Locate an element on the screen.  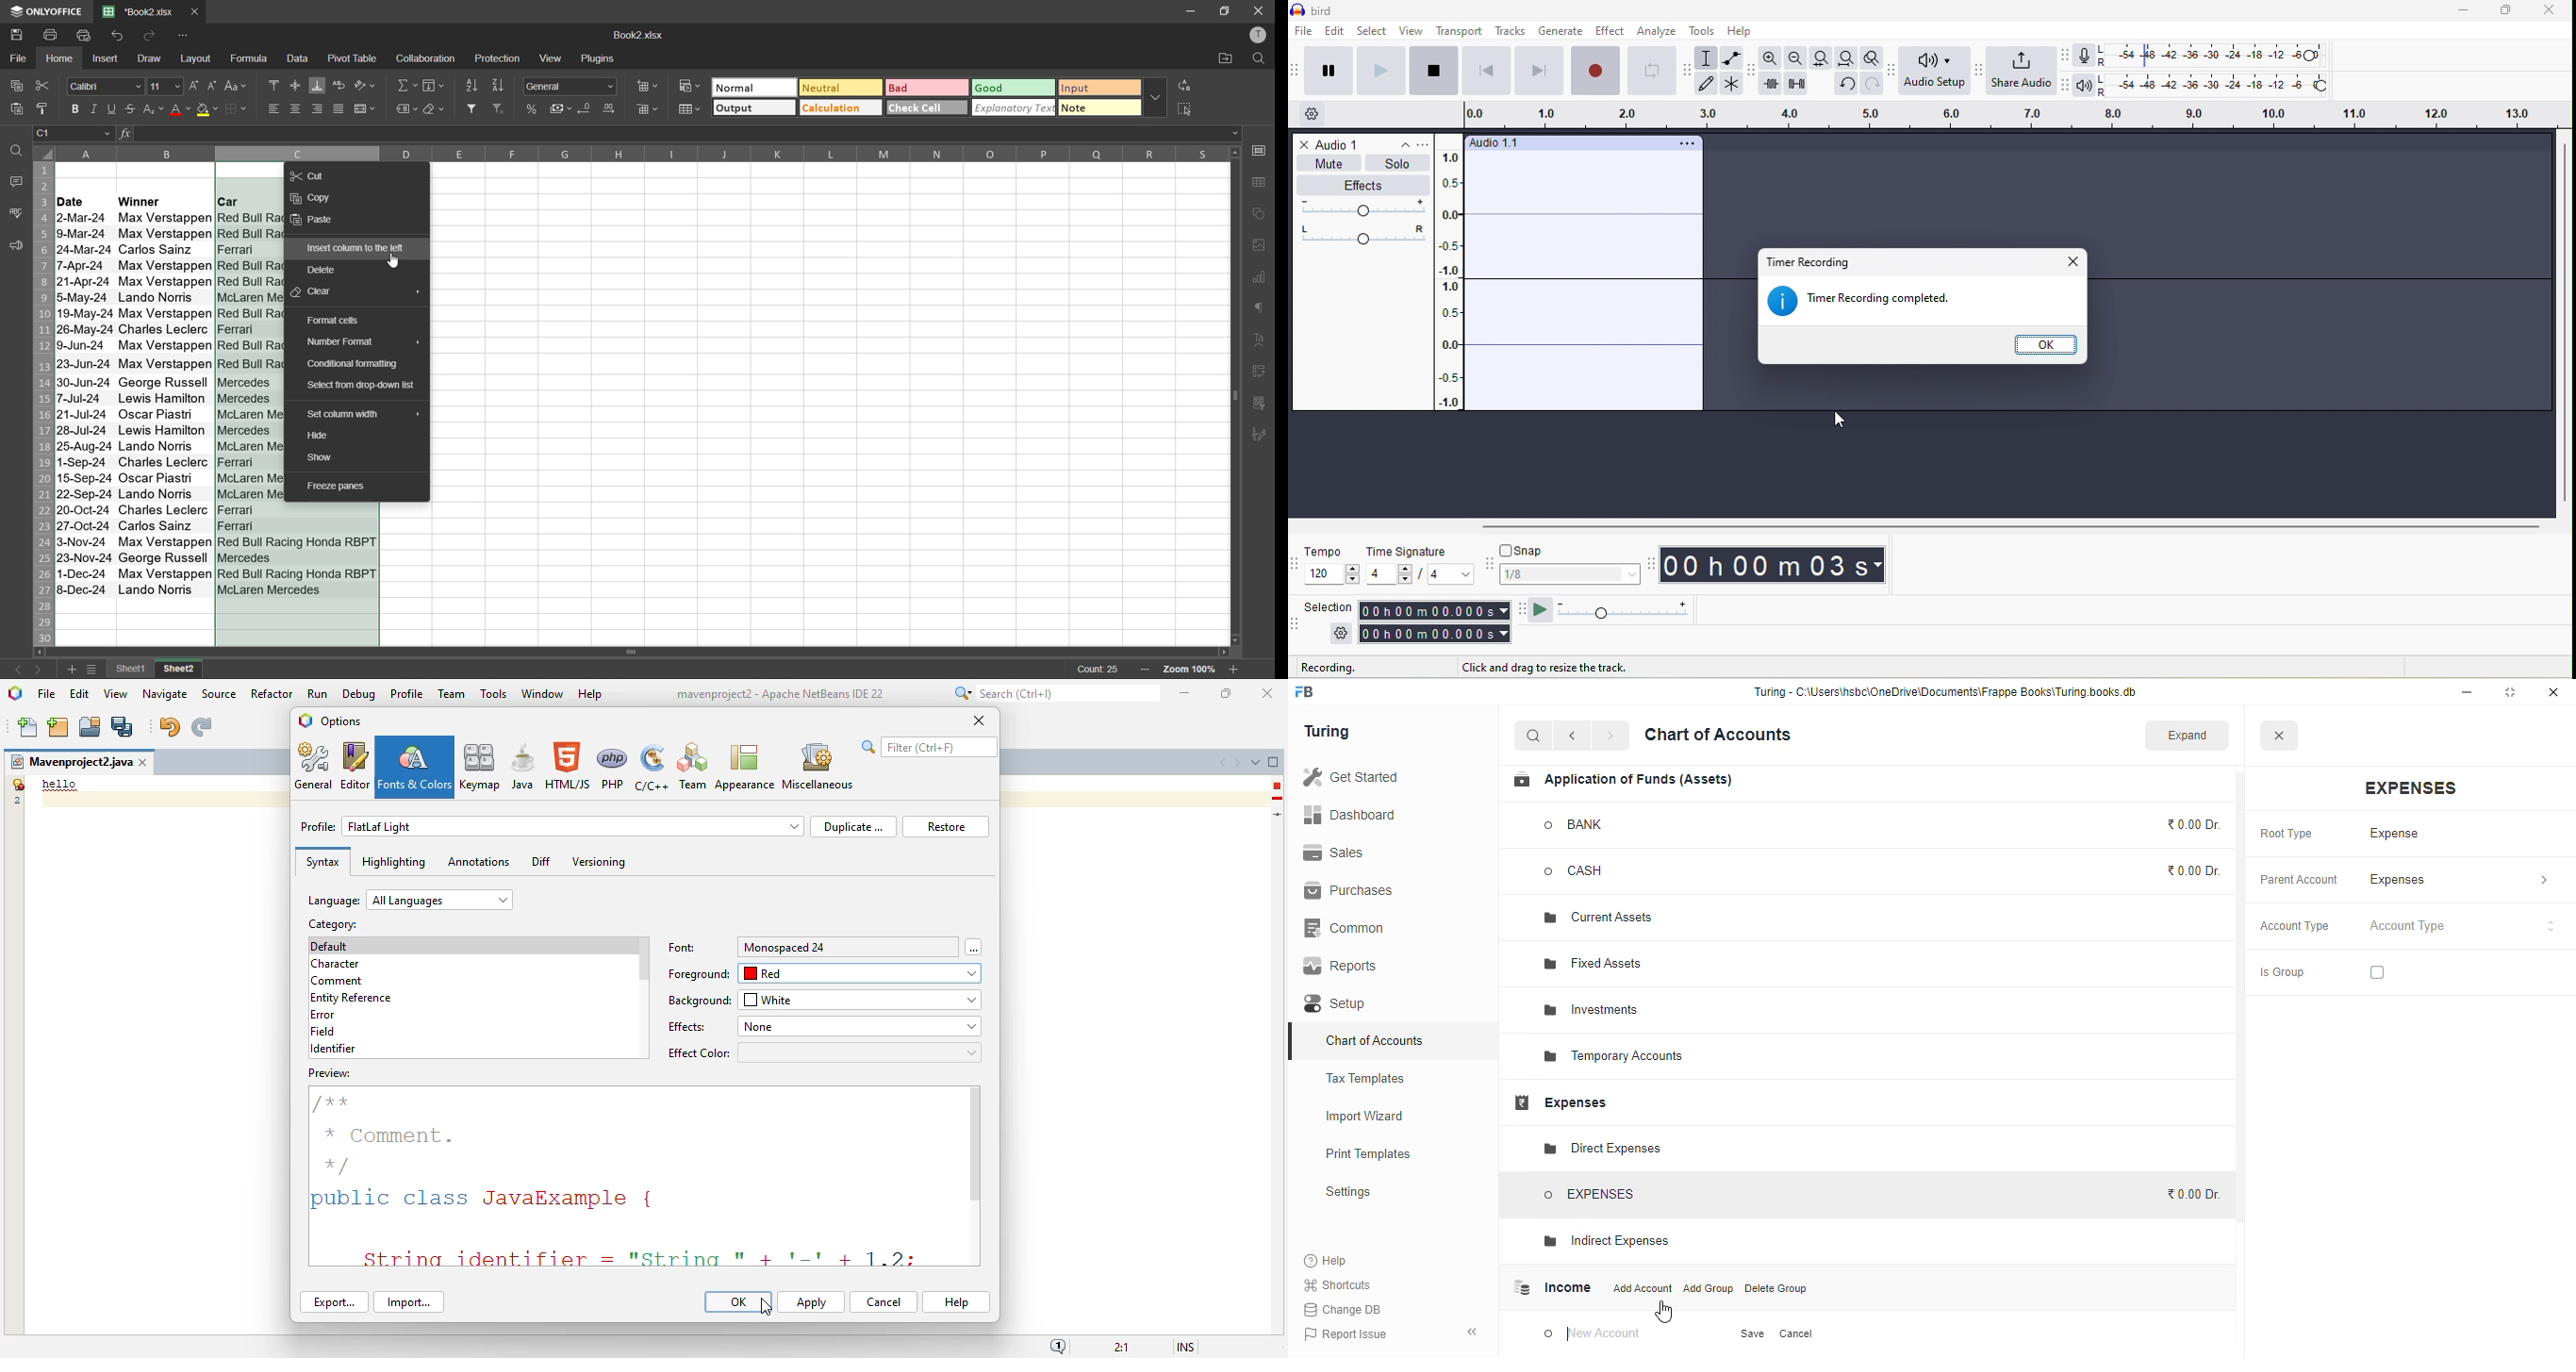
cell settings is located at coordinates (1257, 153).